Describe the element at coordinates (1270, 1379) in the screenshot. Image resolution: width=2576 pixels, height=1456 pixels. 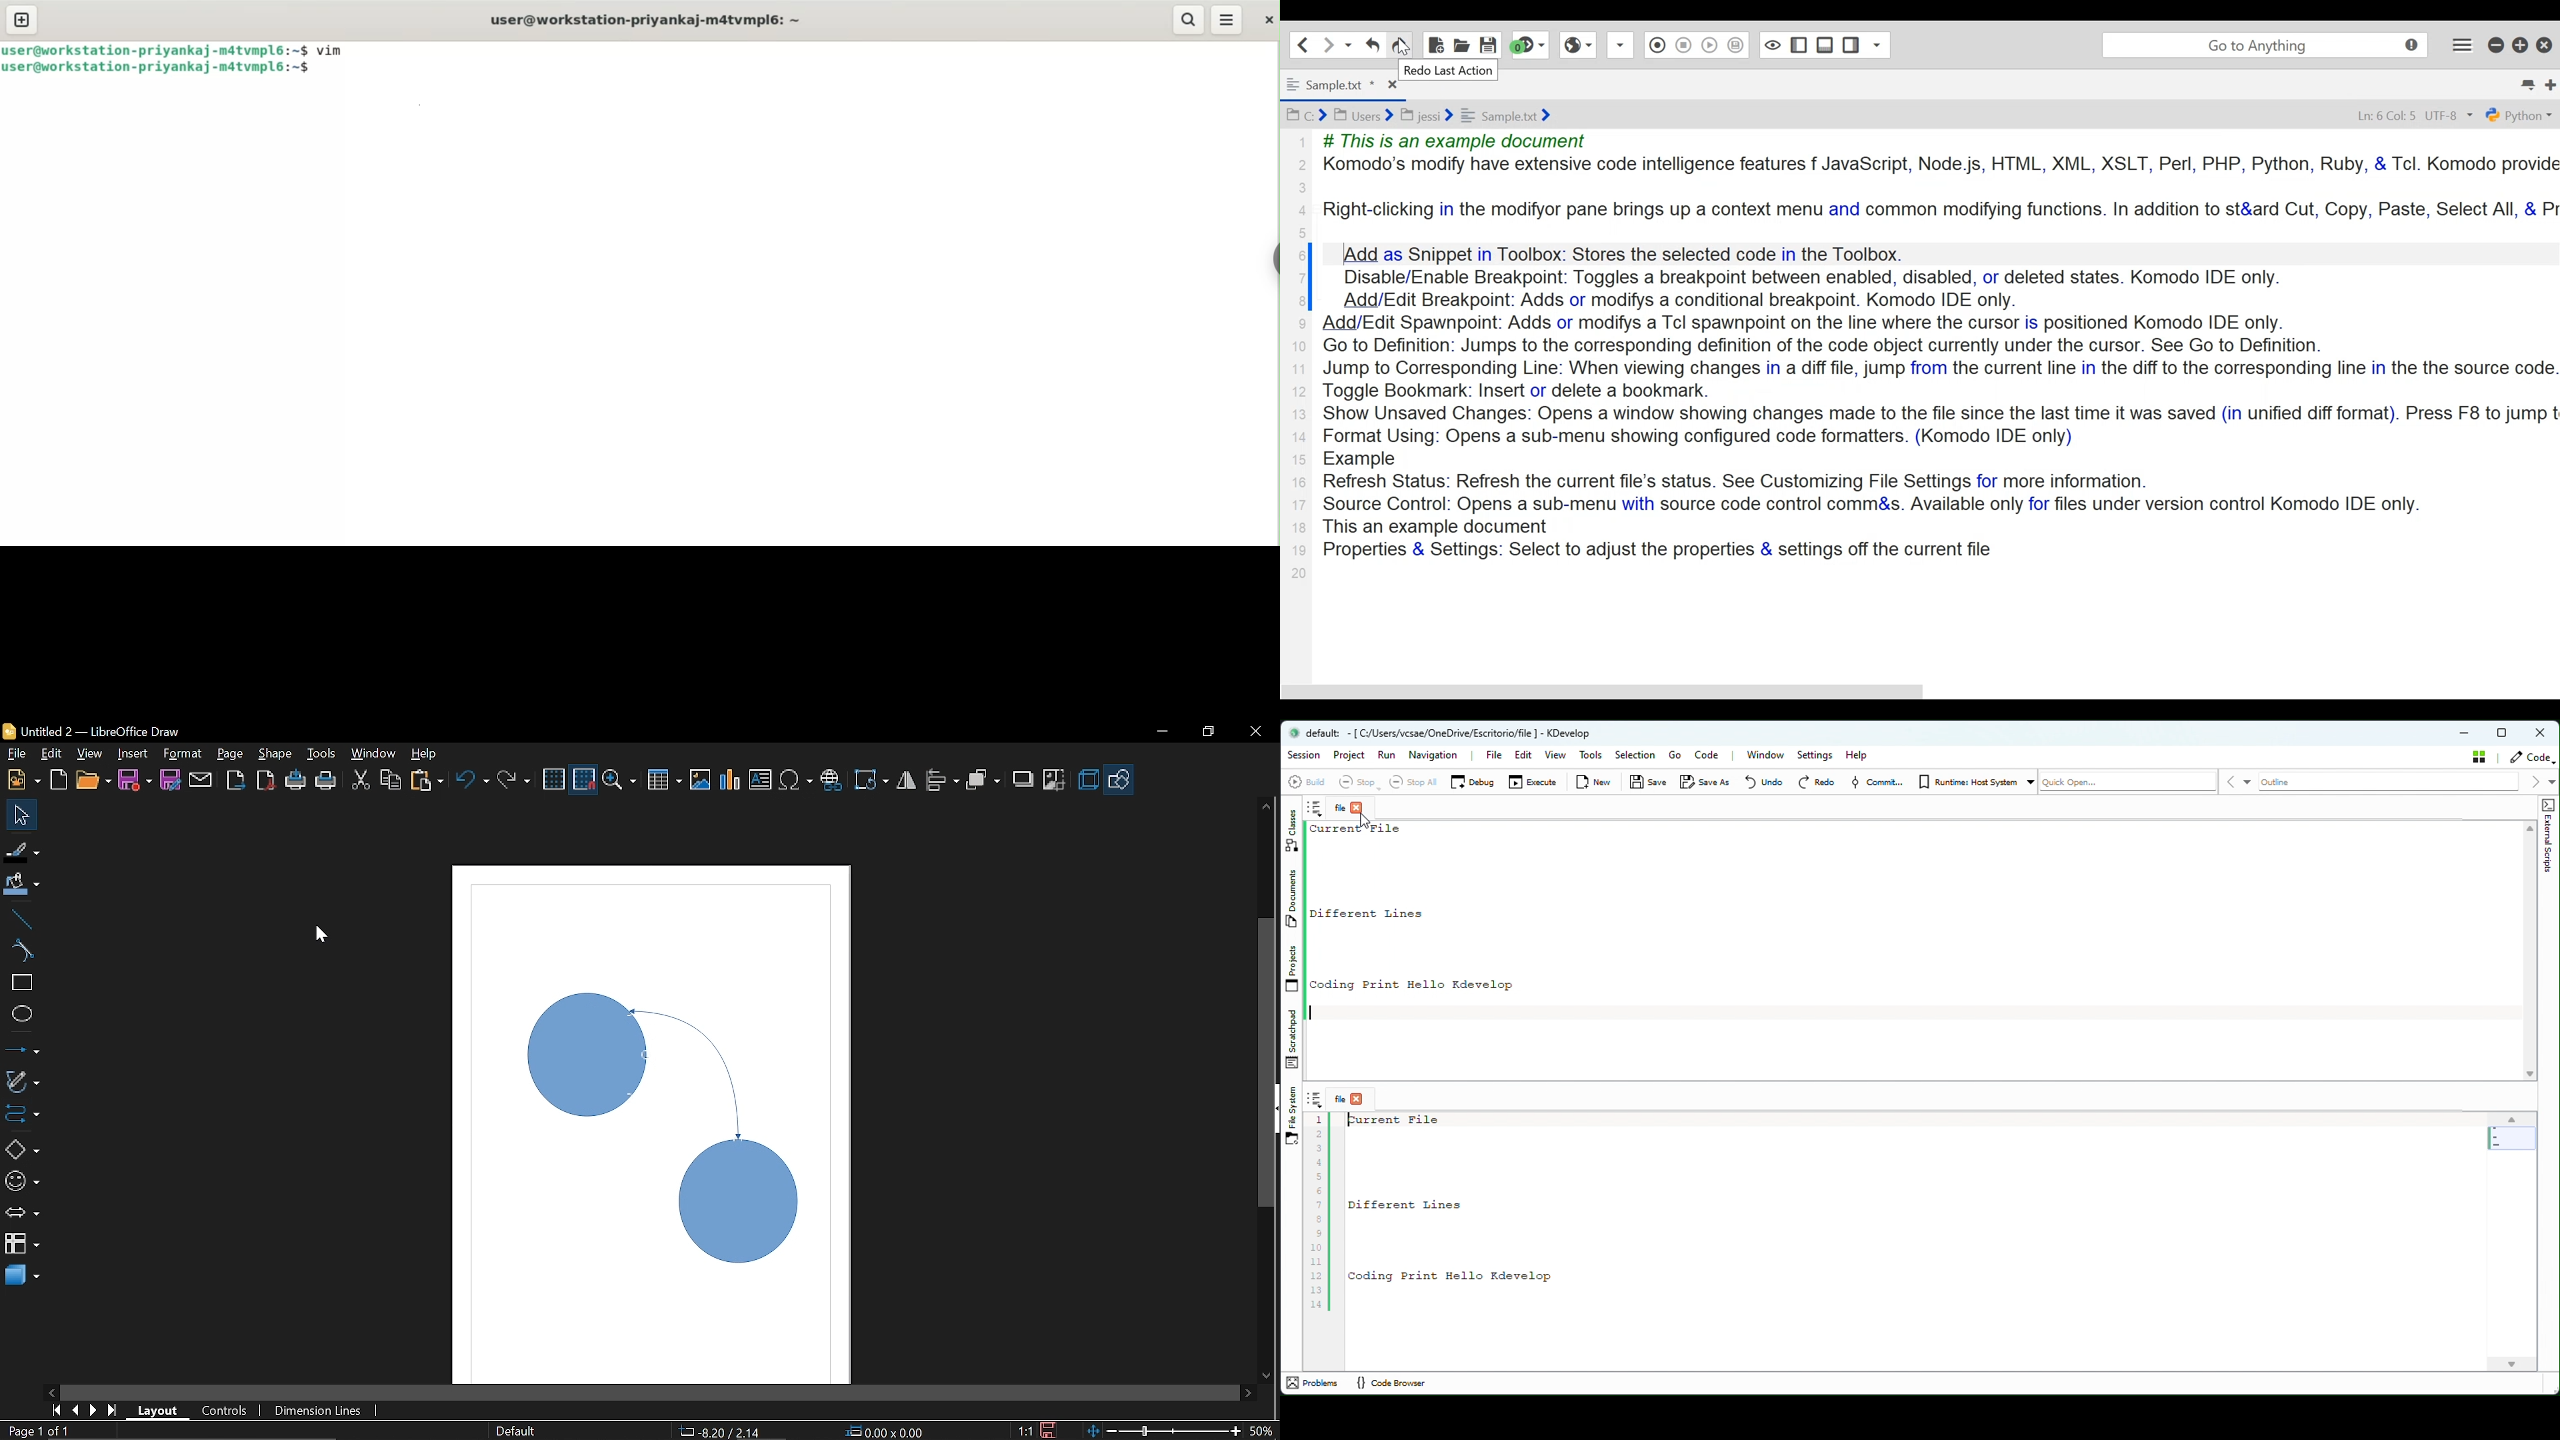
I see `Move down` at that location.